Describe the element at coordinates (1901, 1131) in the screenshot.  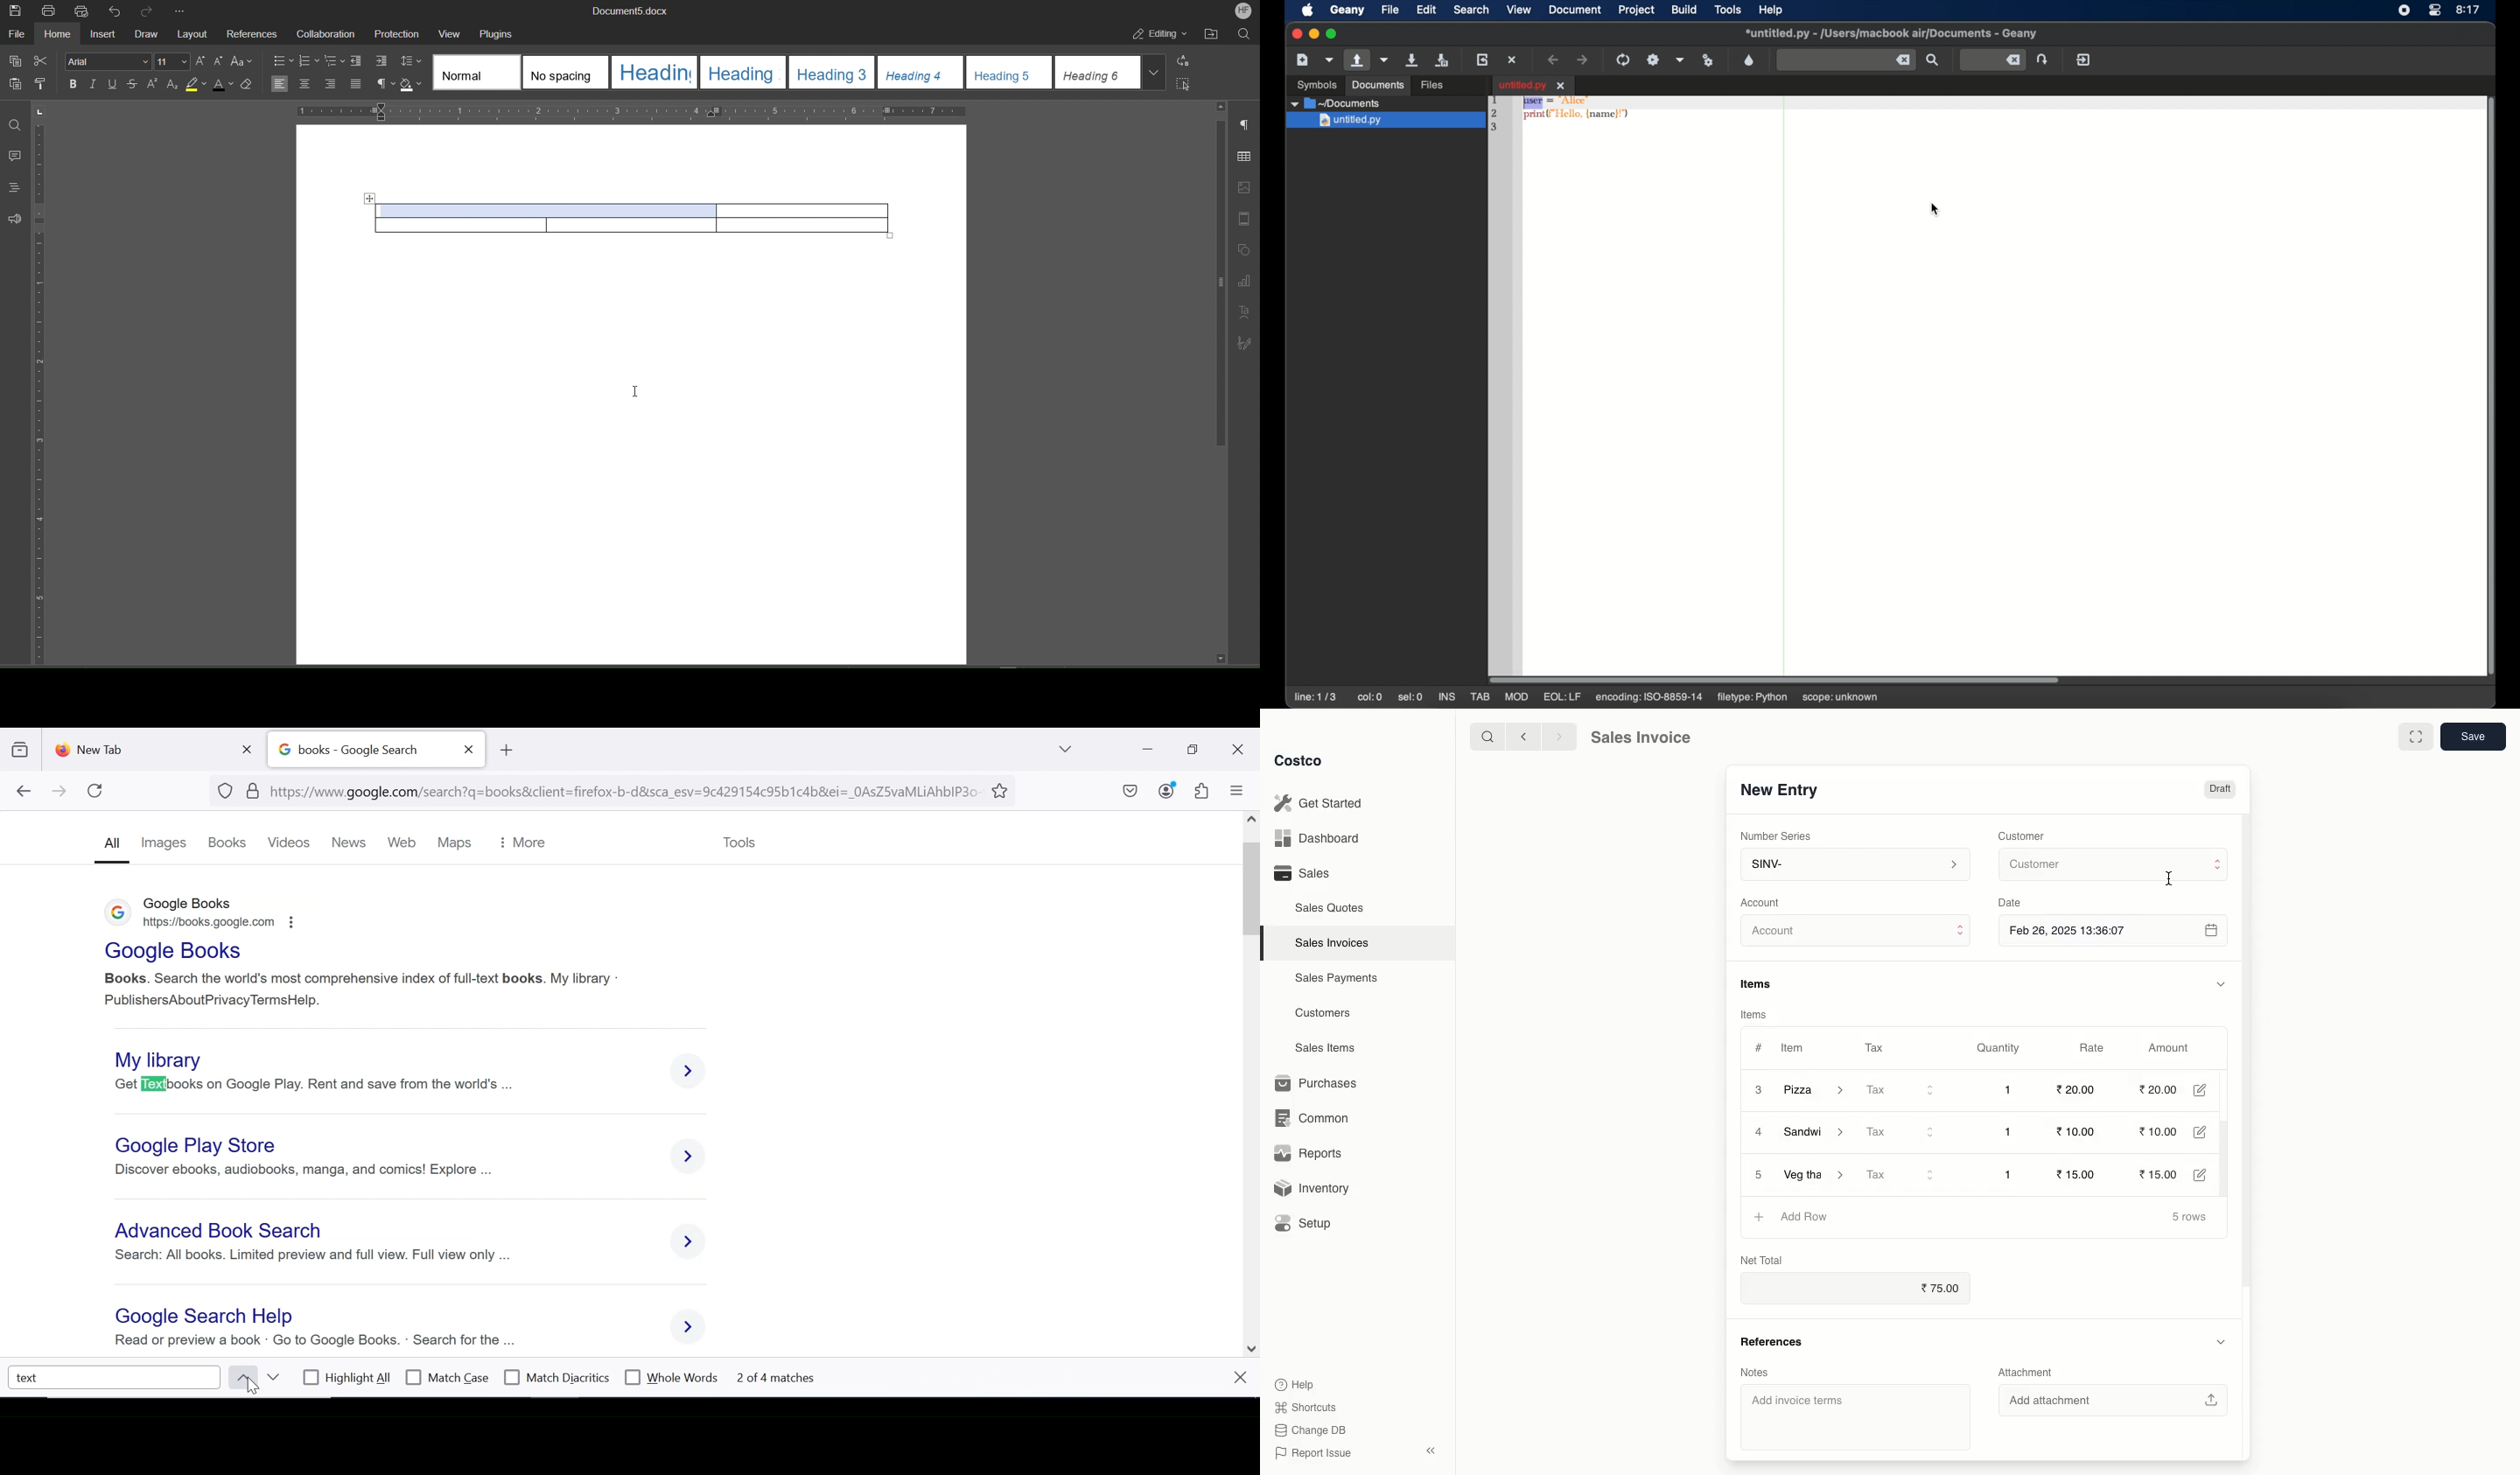
I see `Tax` at that location.